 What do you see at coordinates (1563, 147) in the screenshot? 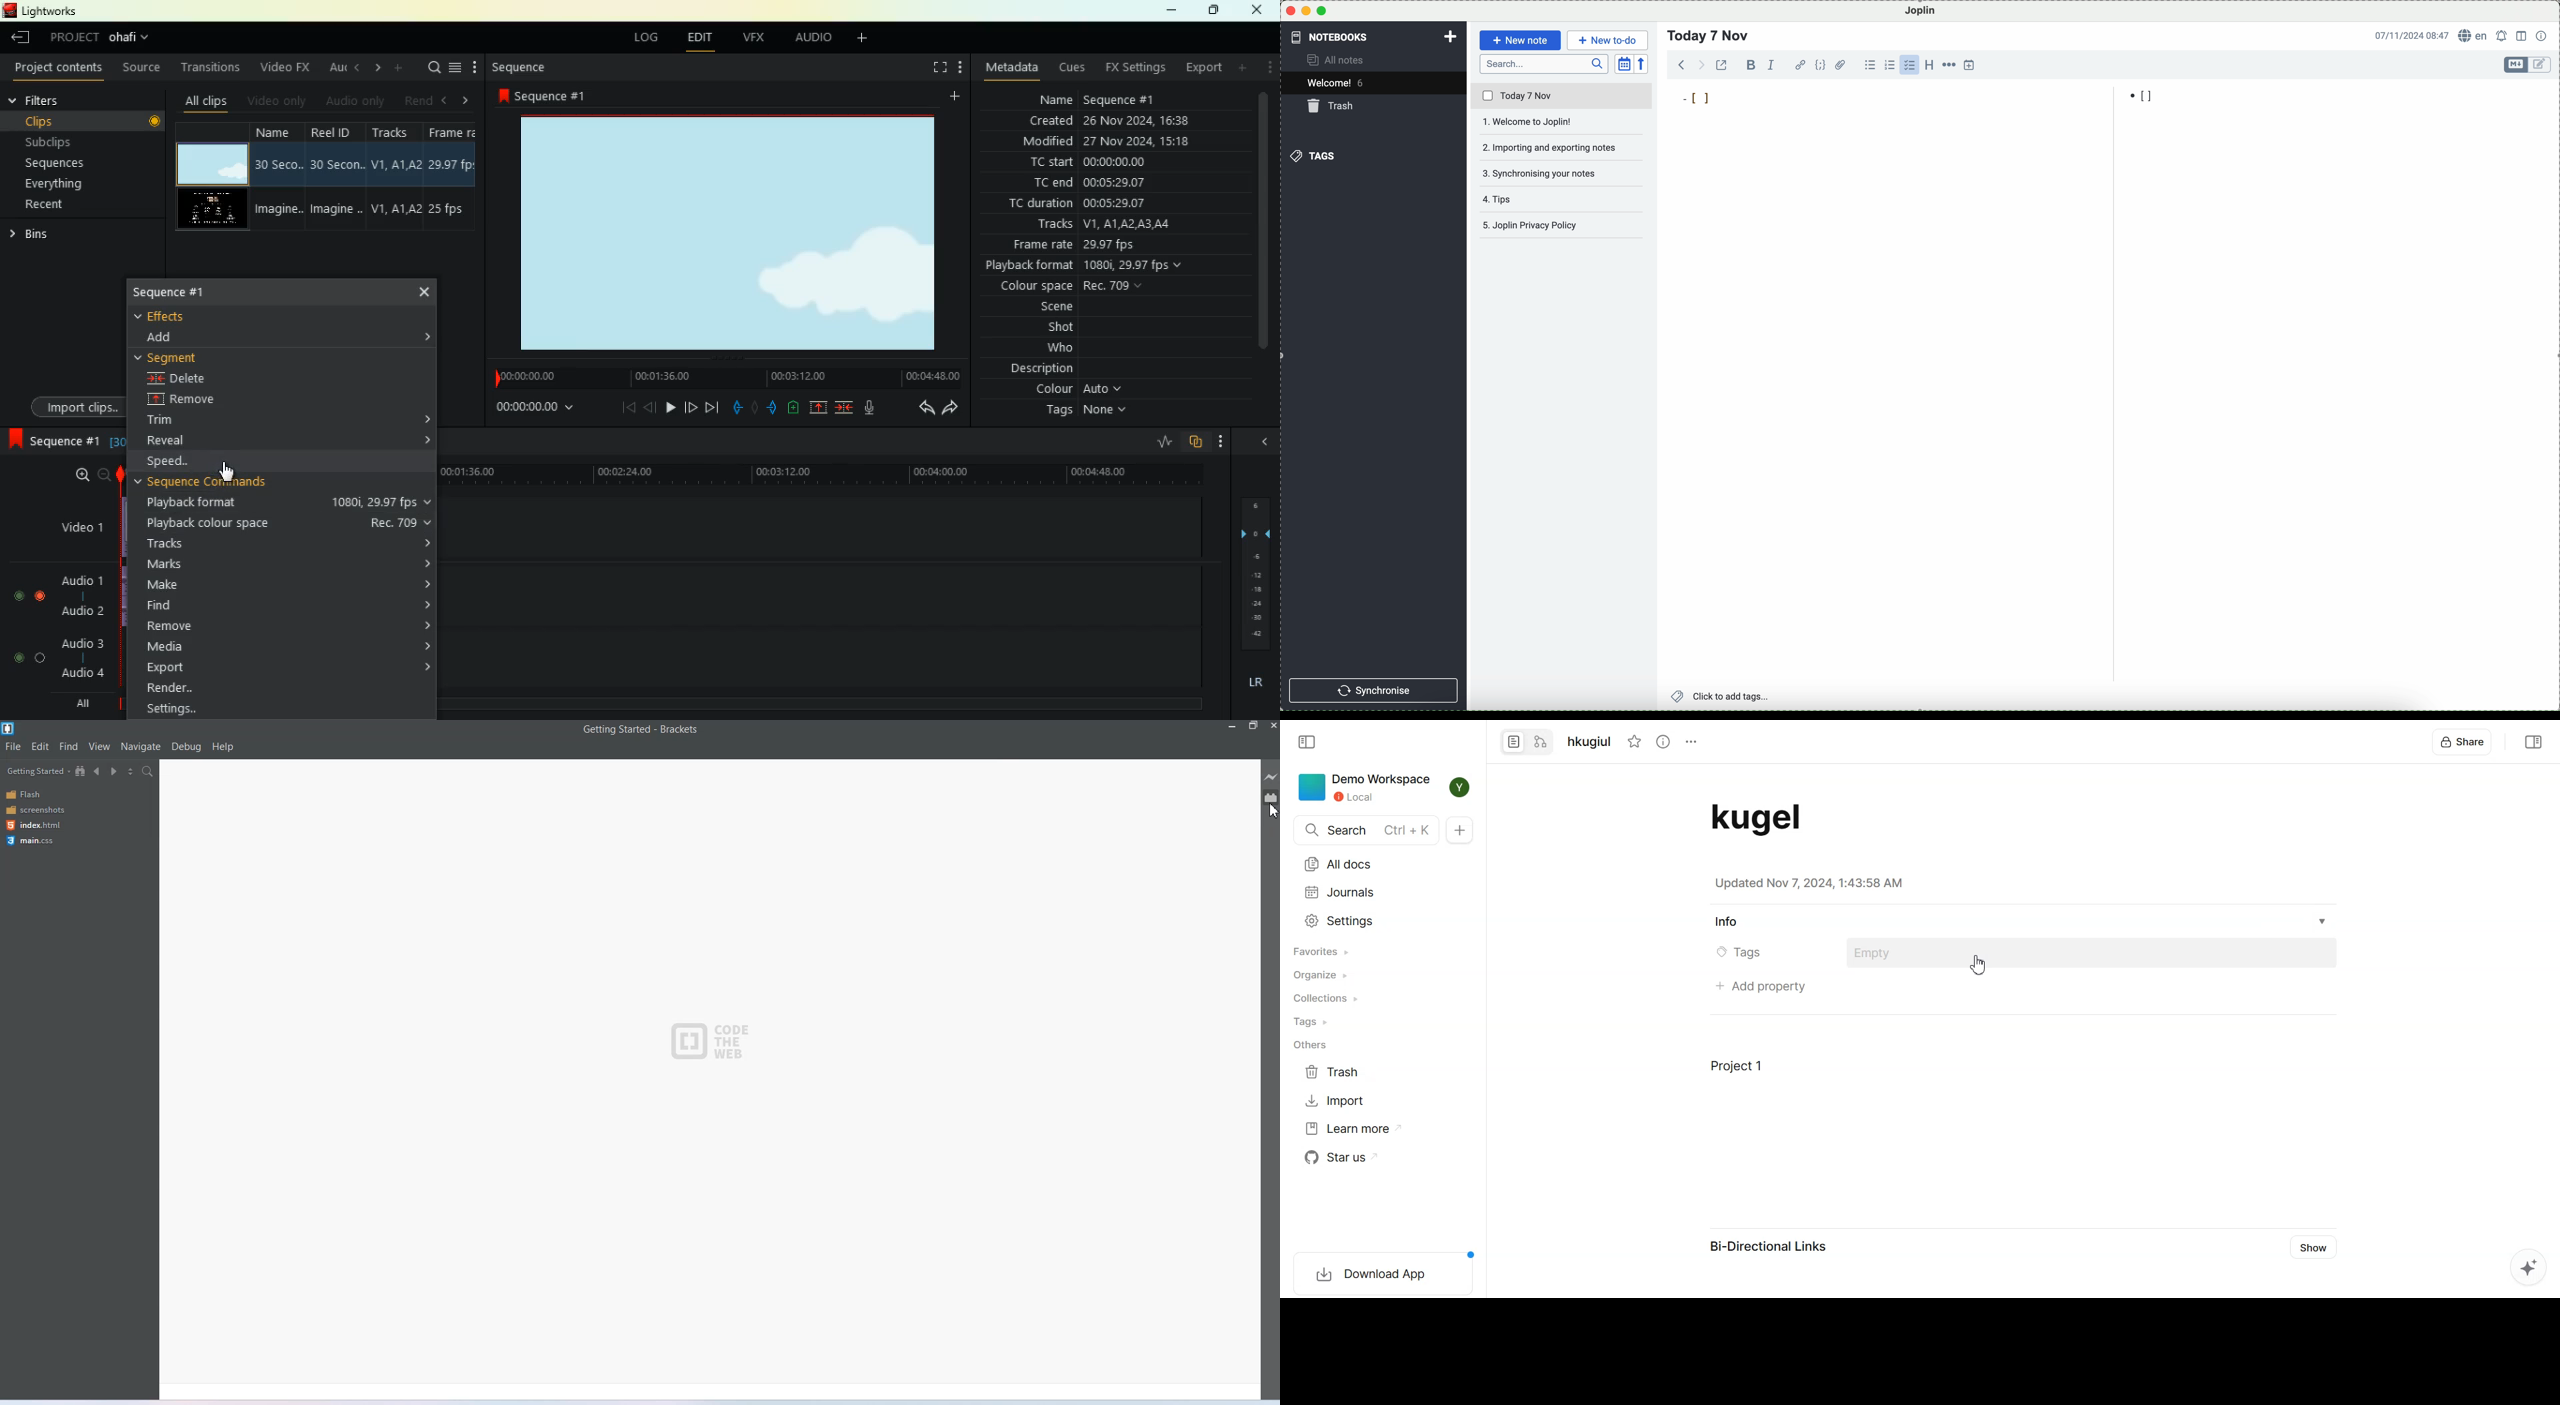
I see `importing and exporting notes` at bounding box center [1563, 147].